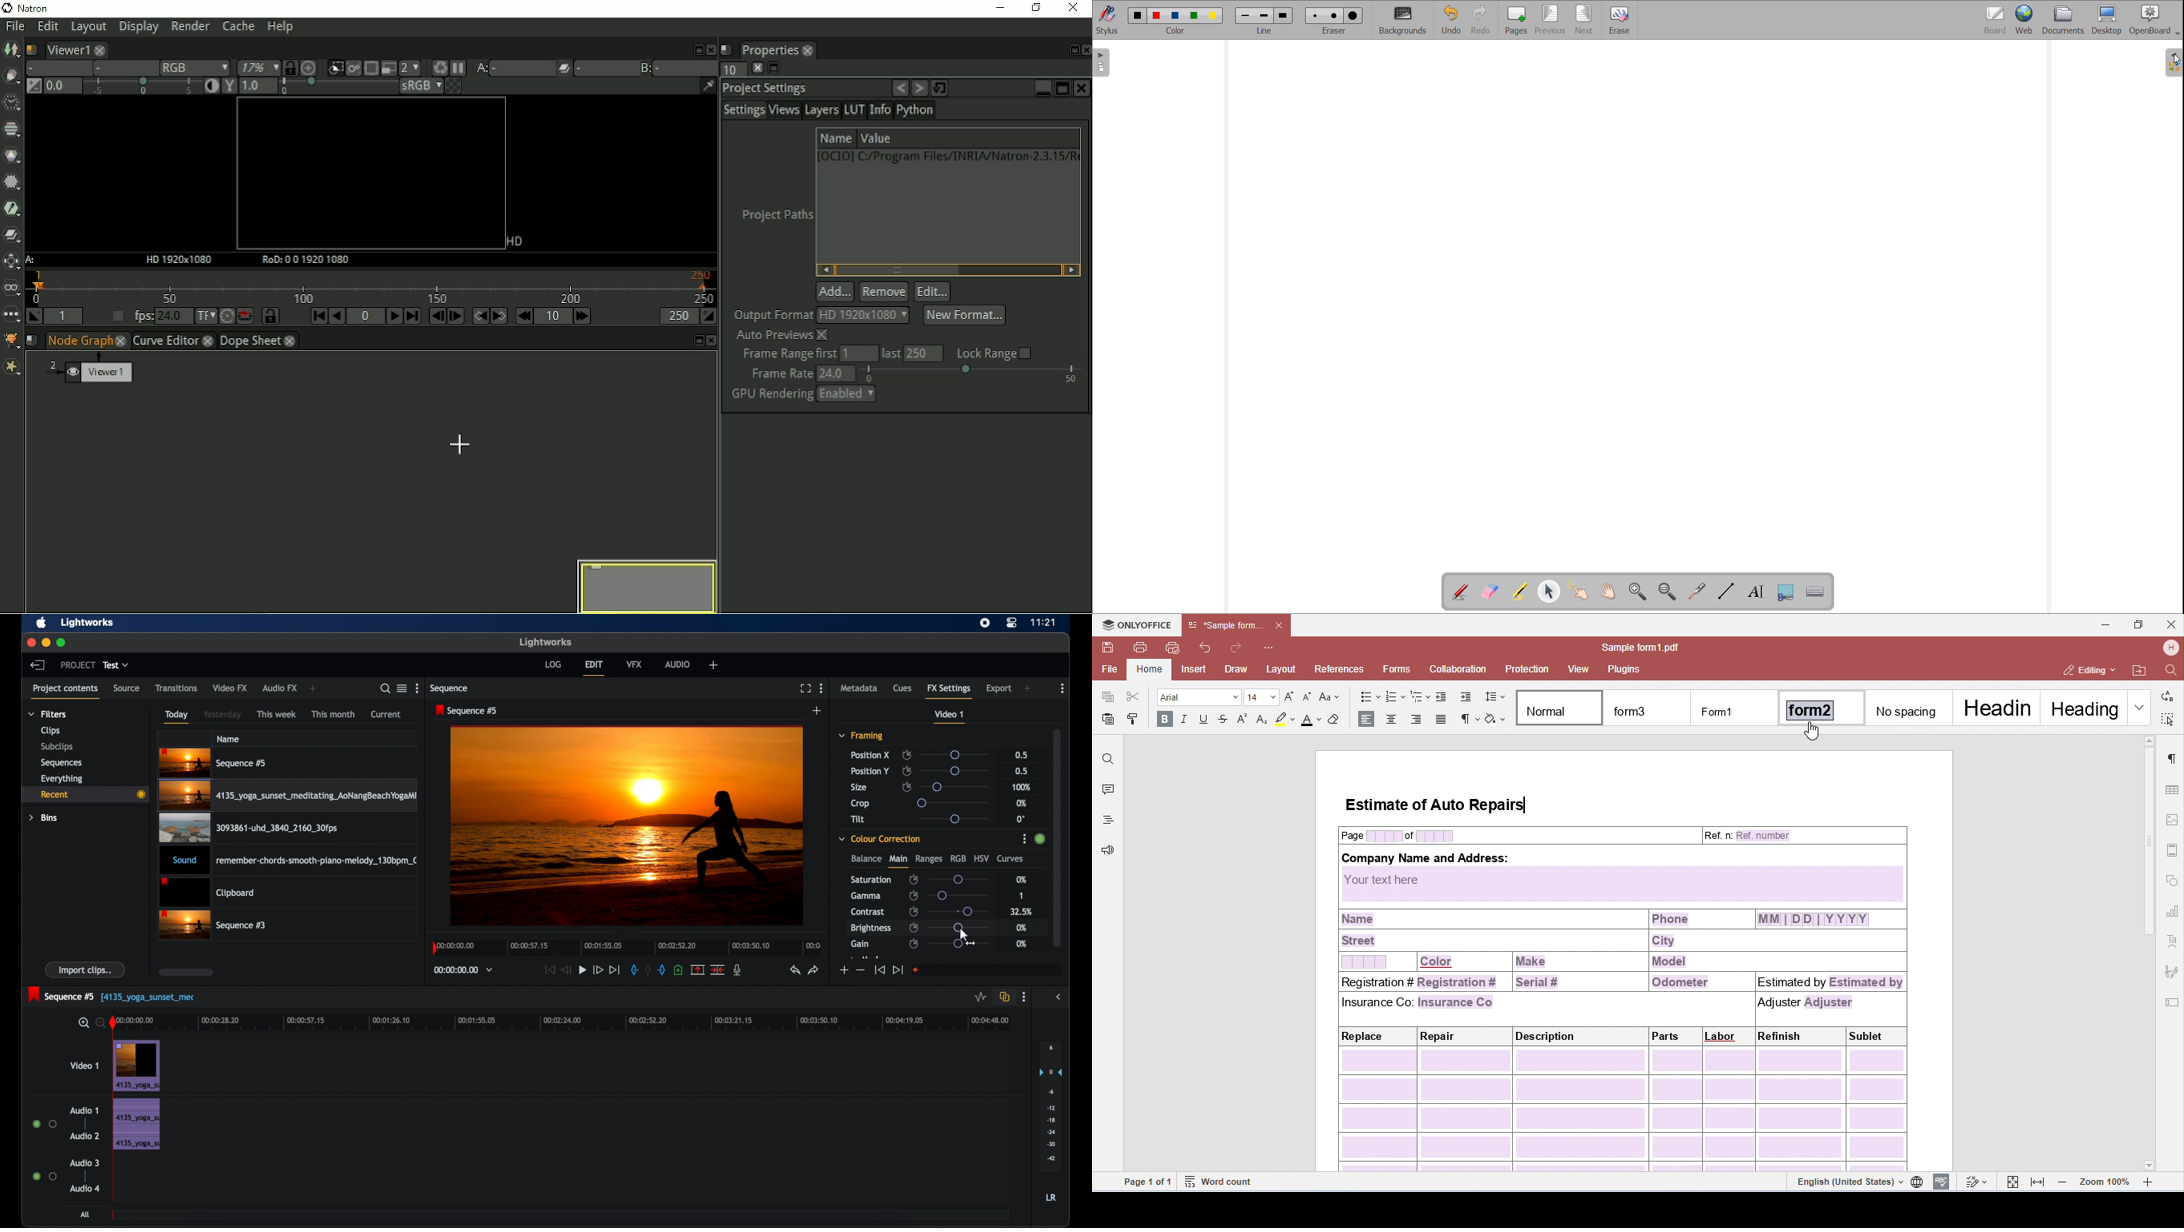 The height and width of the screenshot is (1232, 2184). Describe the element at coordinates (956, 771) in the screenshot. I see `slider` at that location.